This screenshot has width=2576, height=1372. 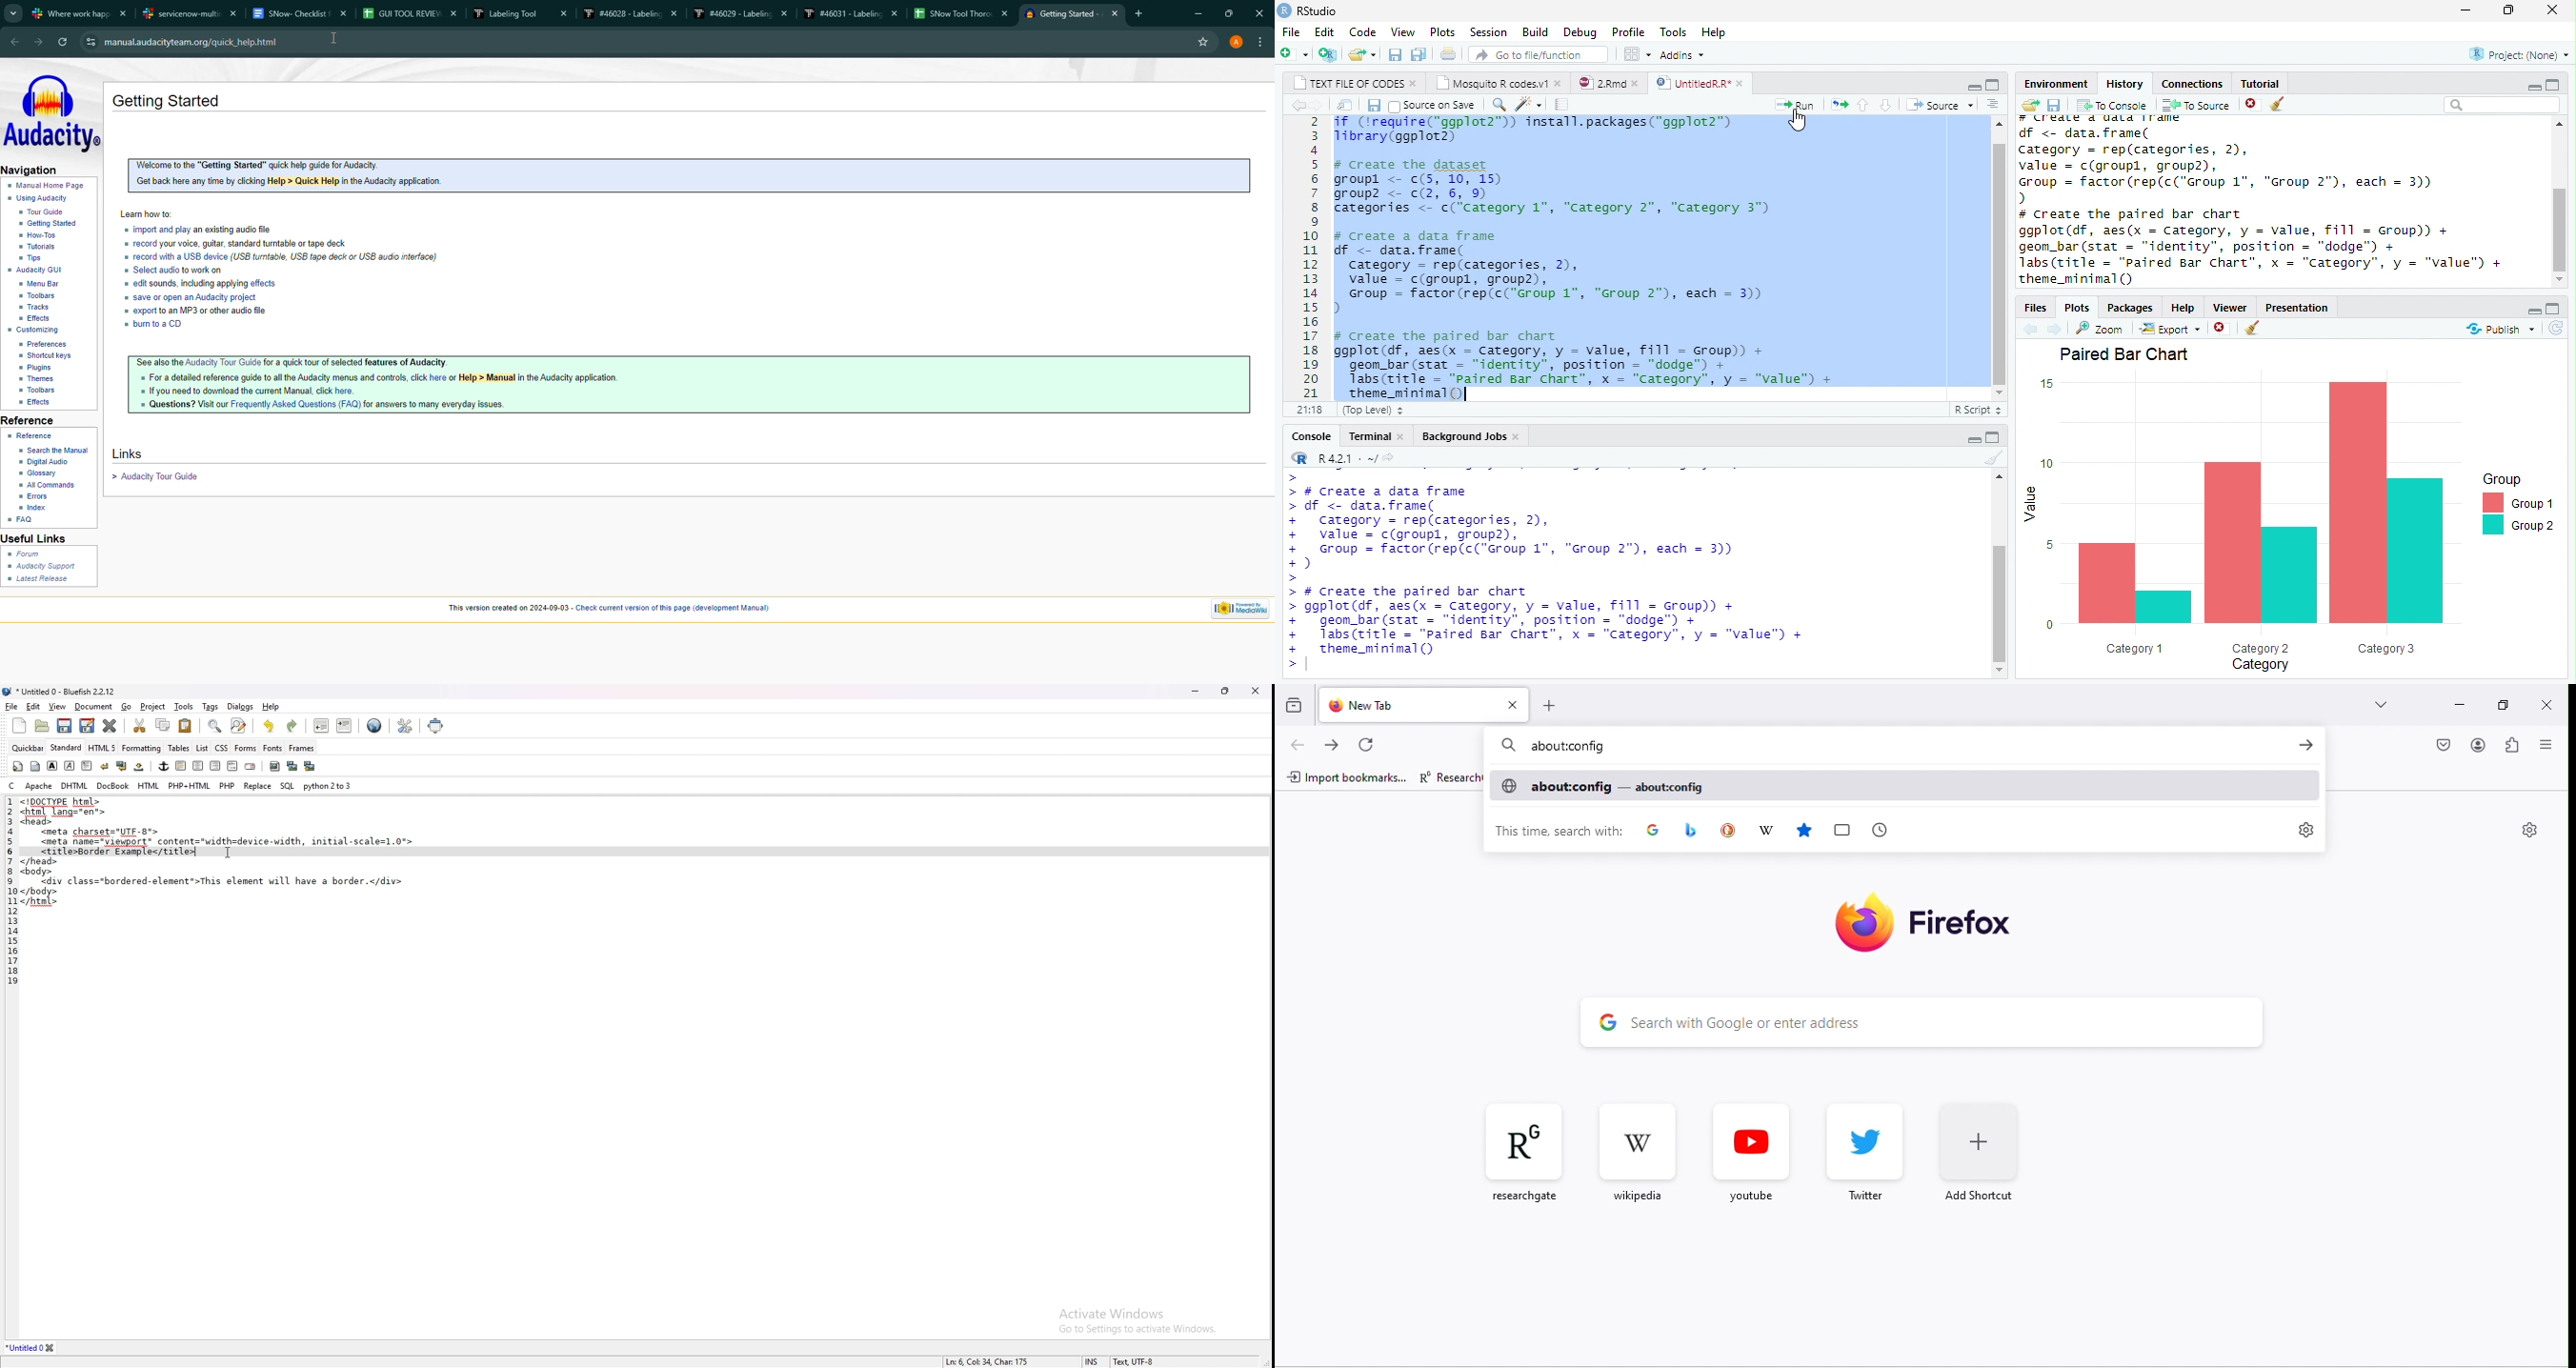 What do you see at coordinates (267, 284) in the screenshot?
I see `effects` at bounding box center [267, 284].